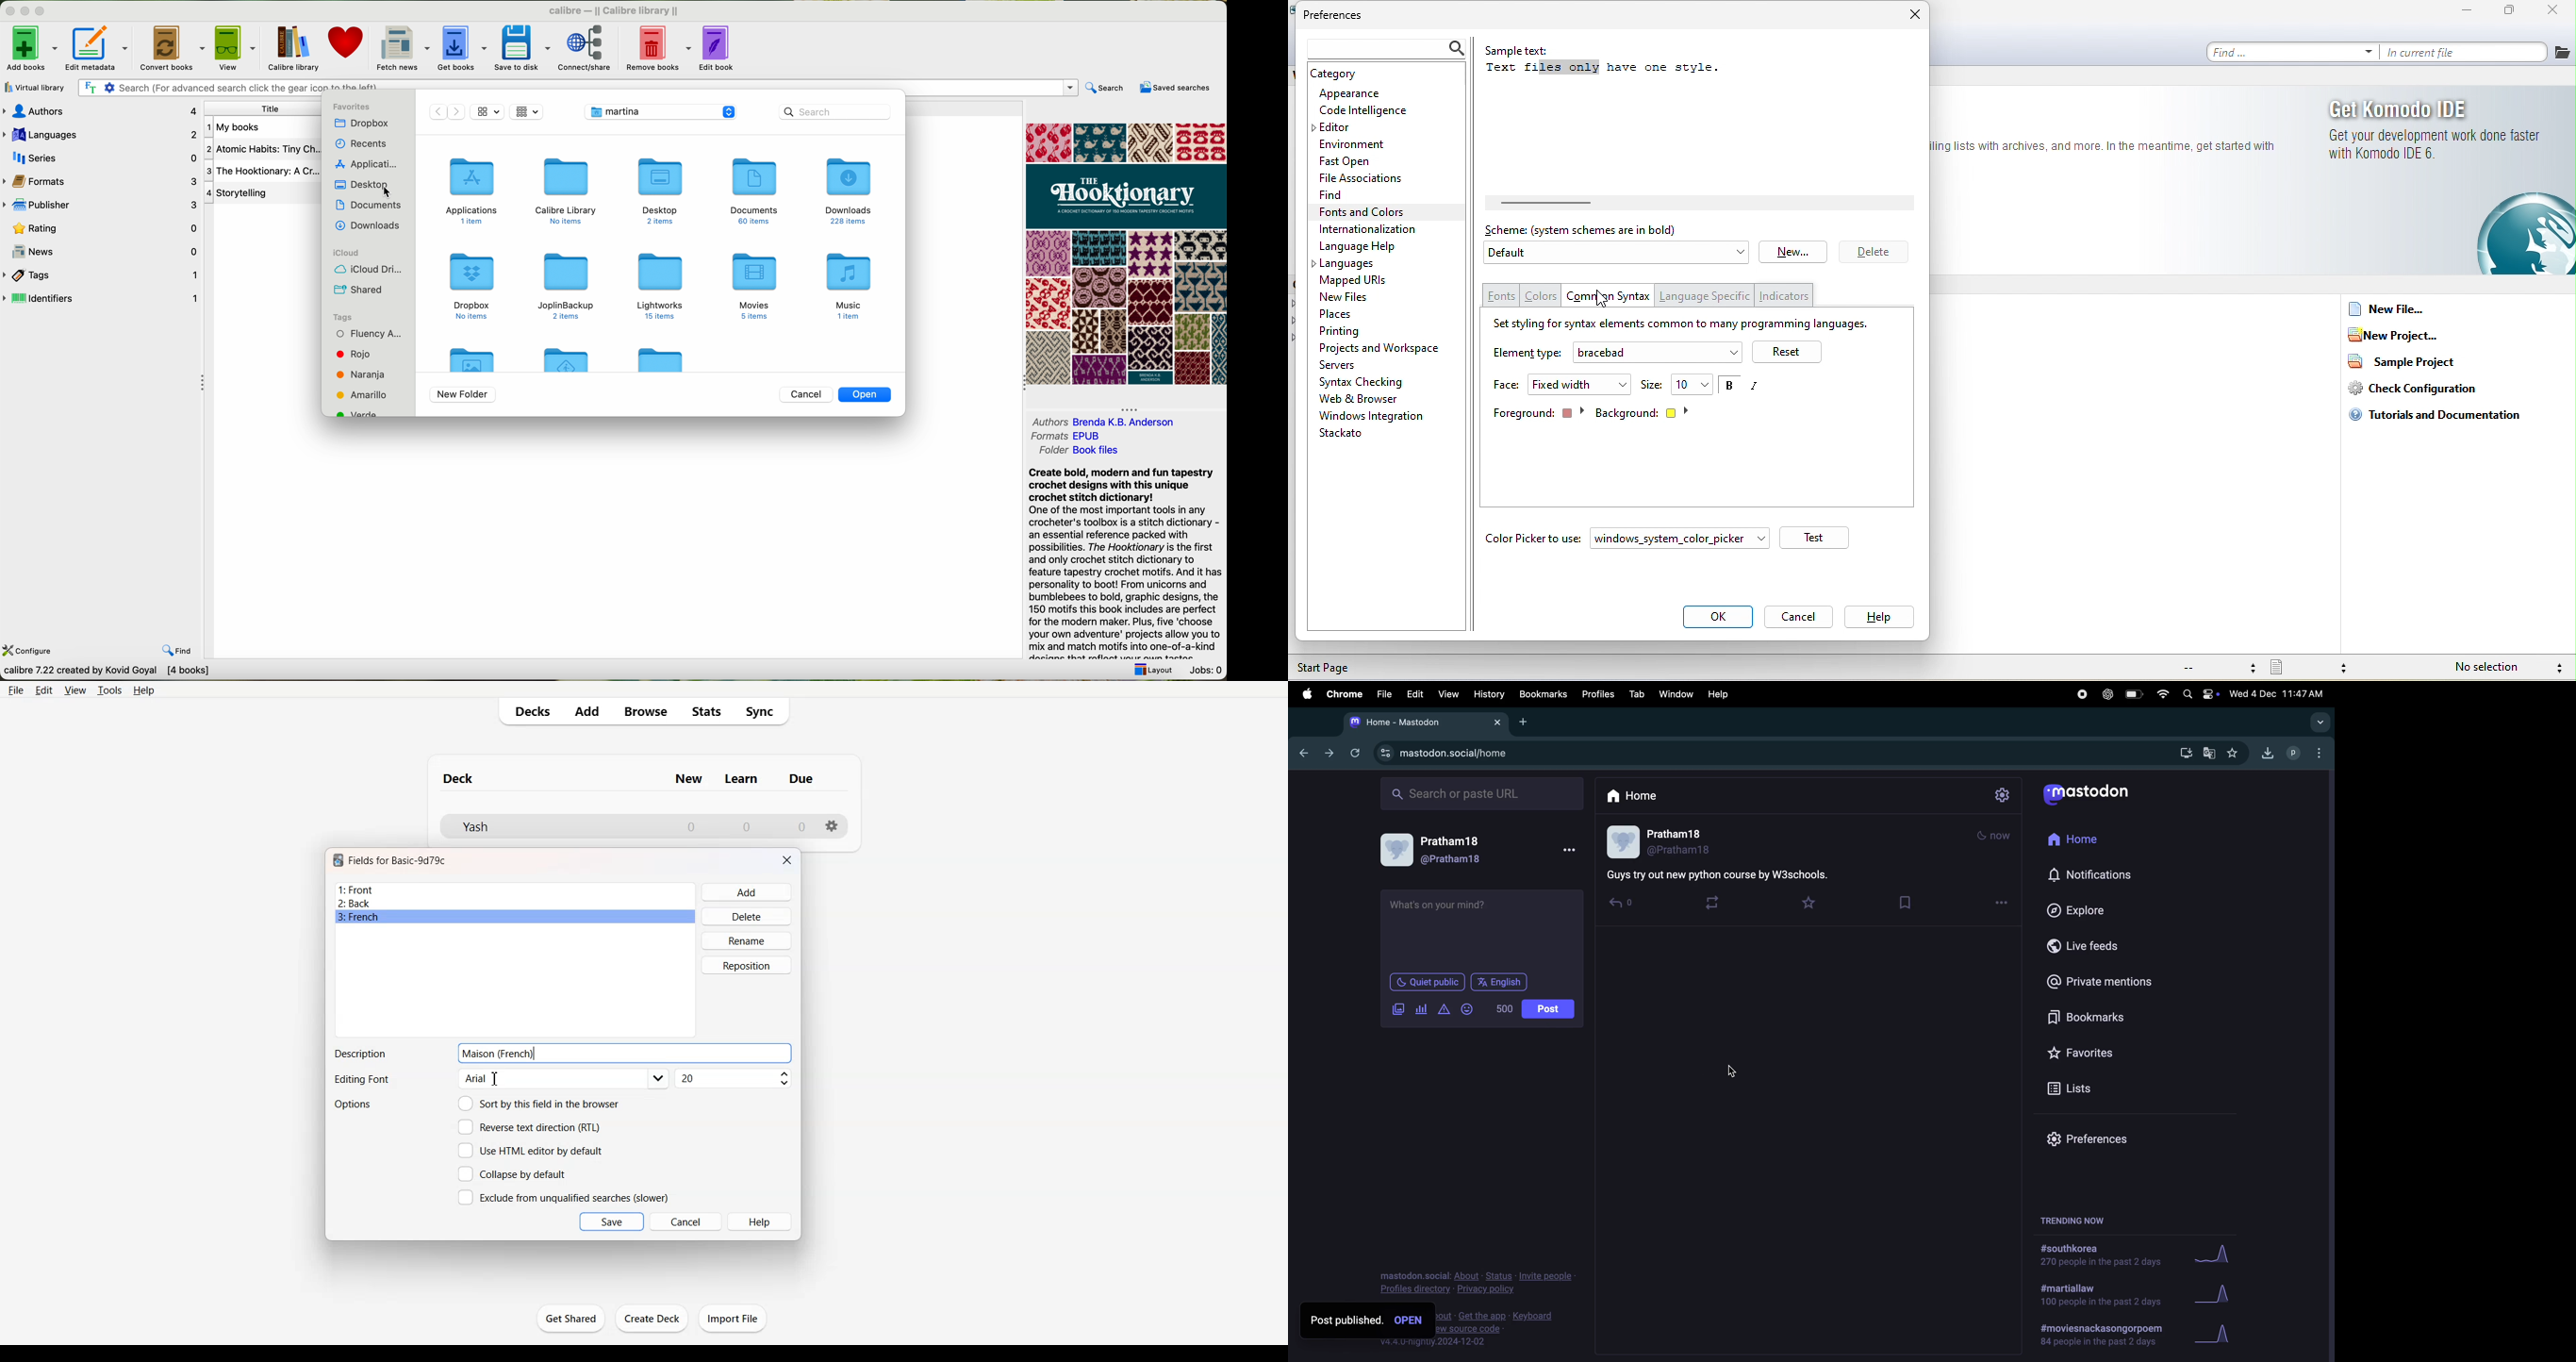  I want to click on rating, so click(105, 228).